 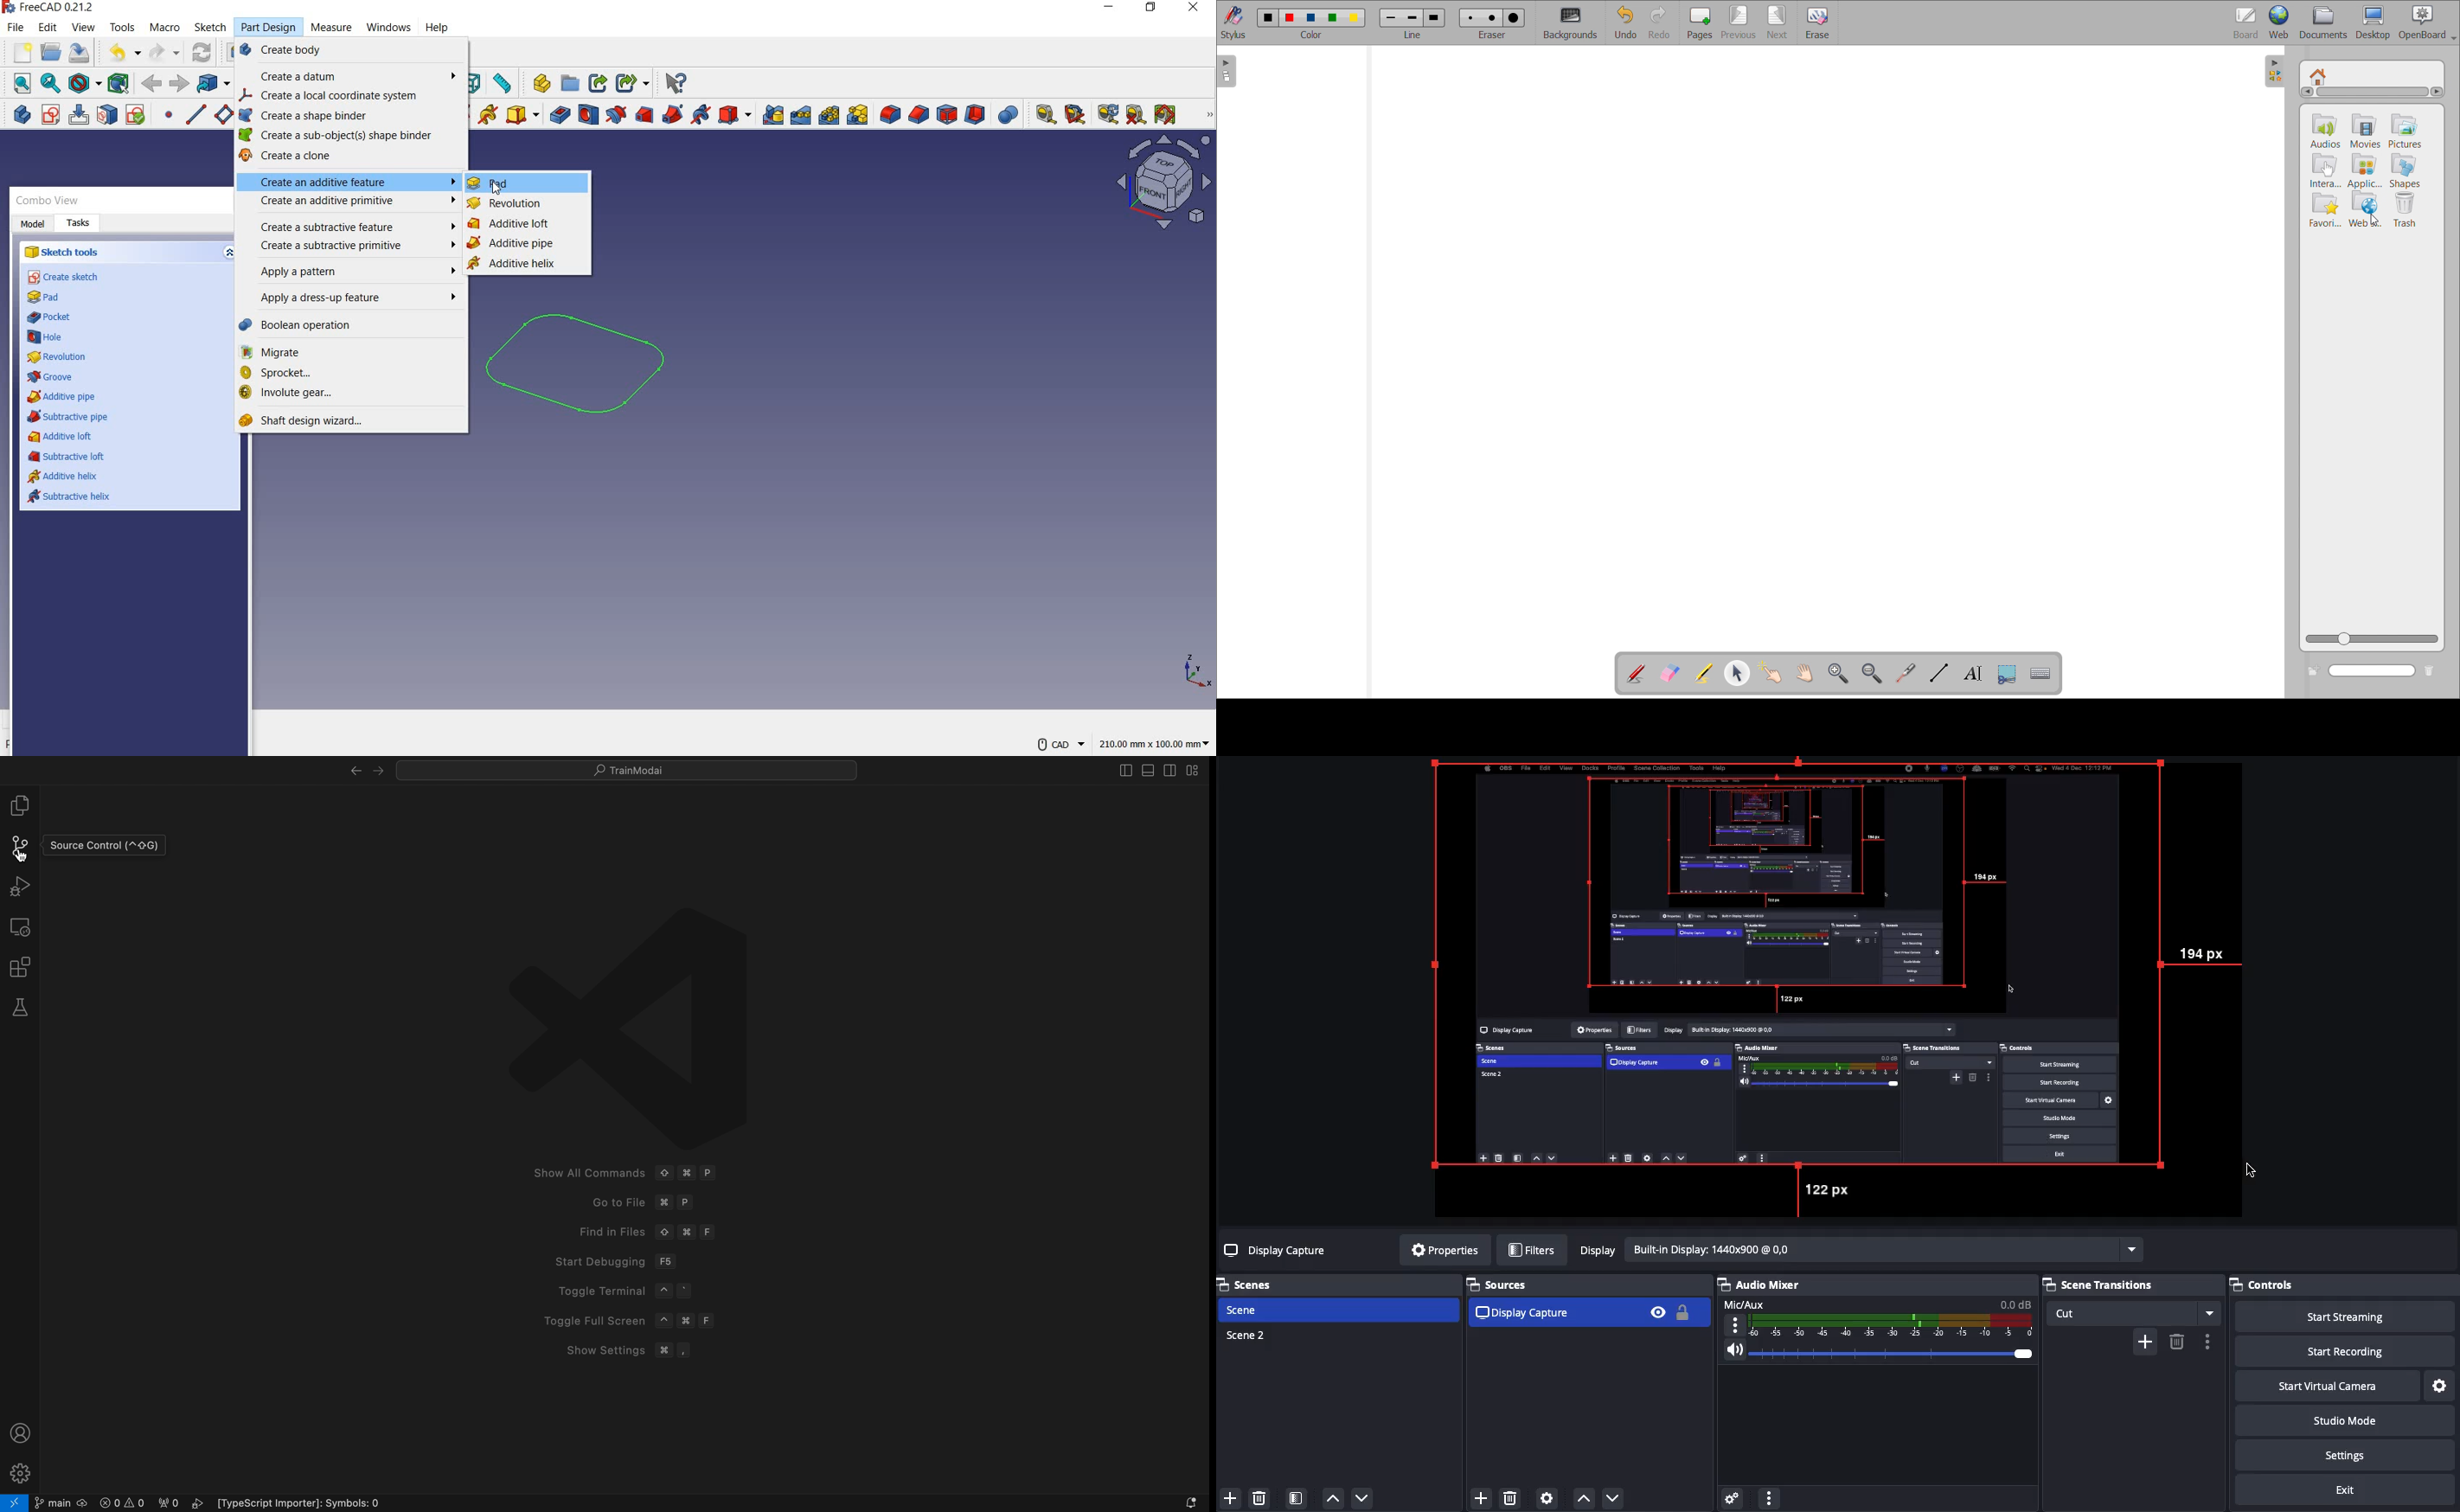 What do you see at coordinates (347, 394) in the screenshot?
I see `involute gear` at bounding box center [347, 394].